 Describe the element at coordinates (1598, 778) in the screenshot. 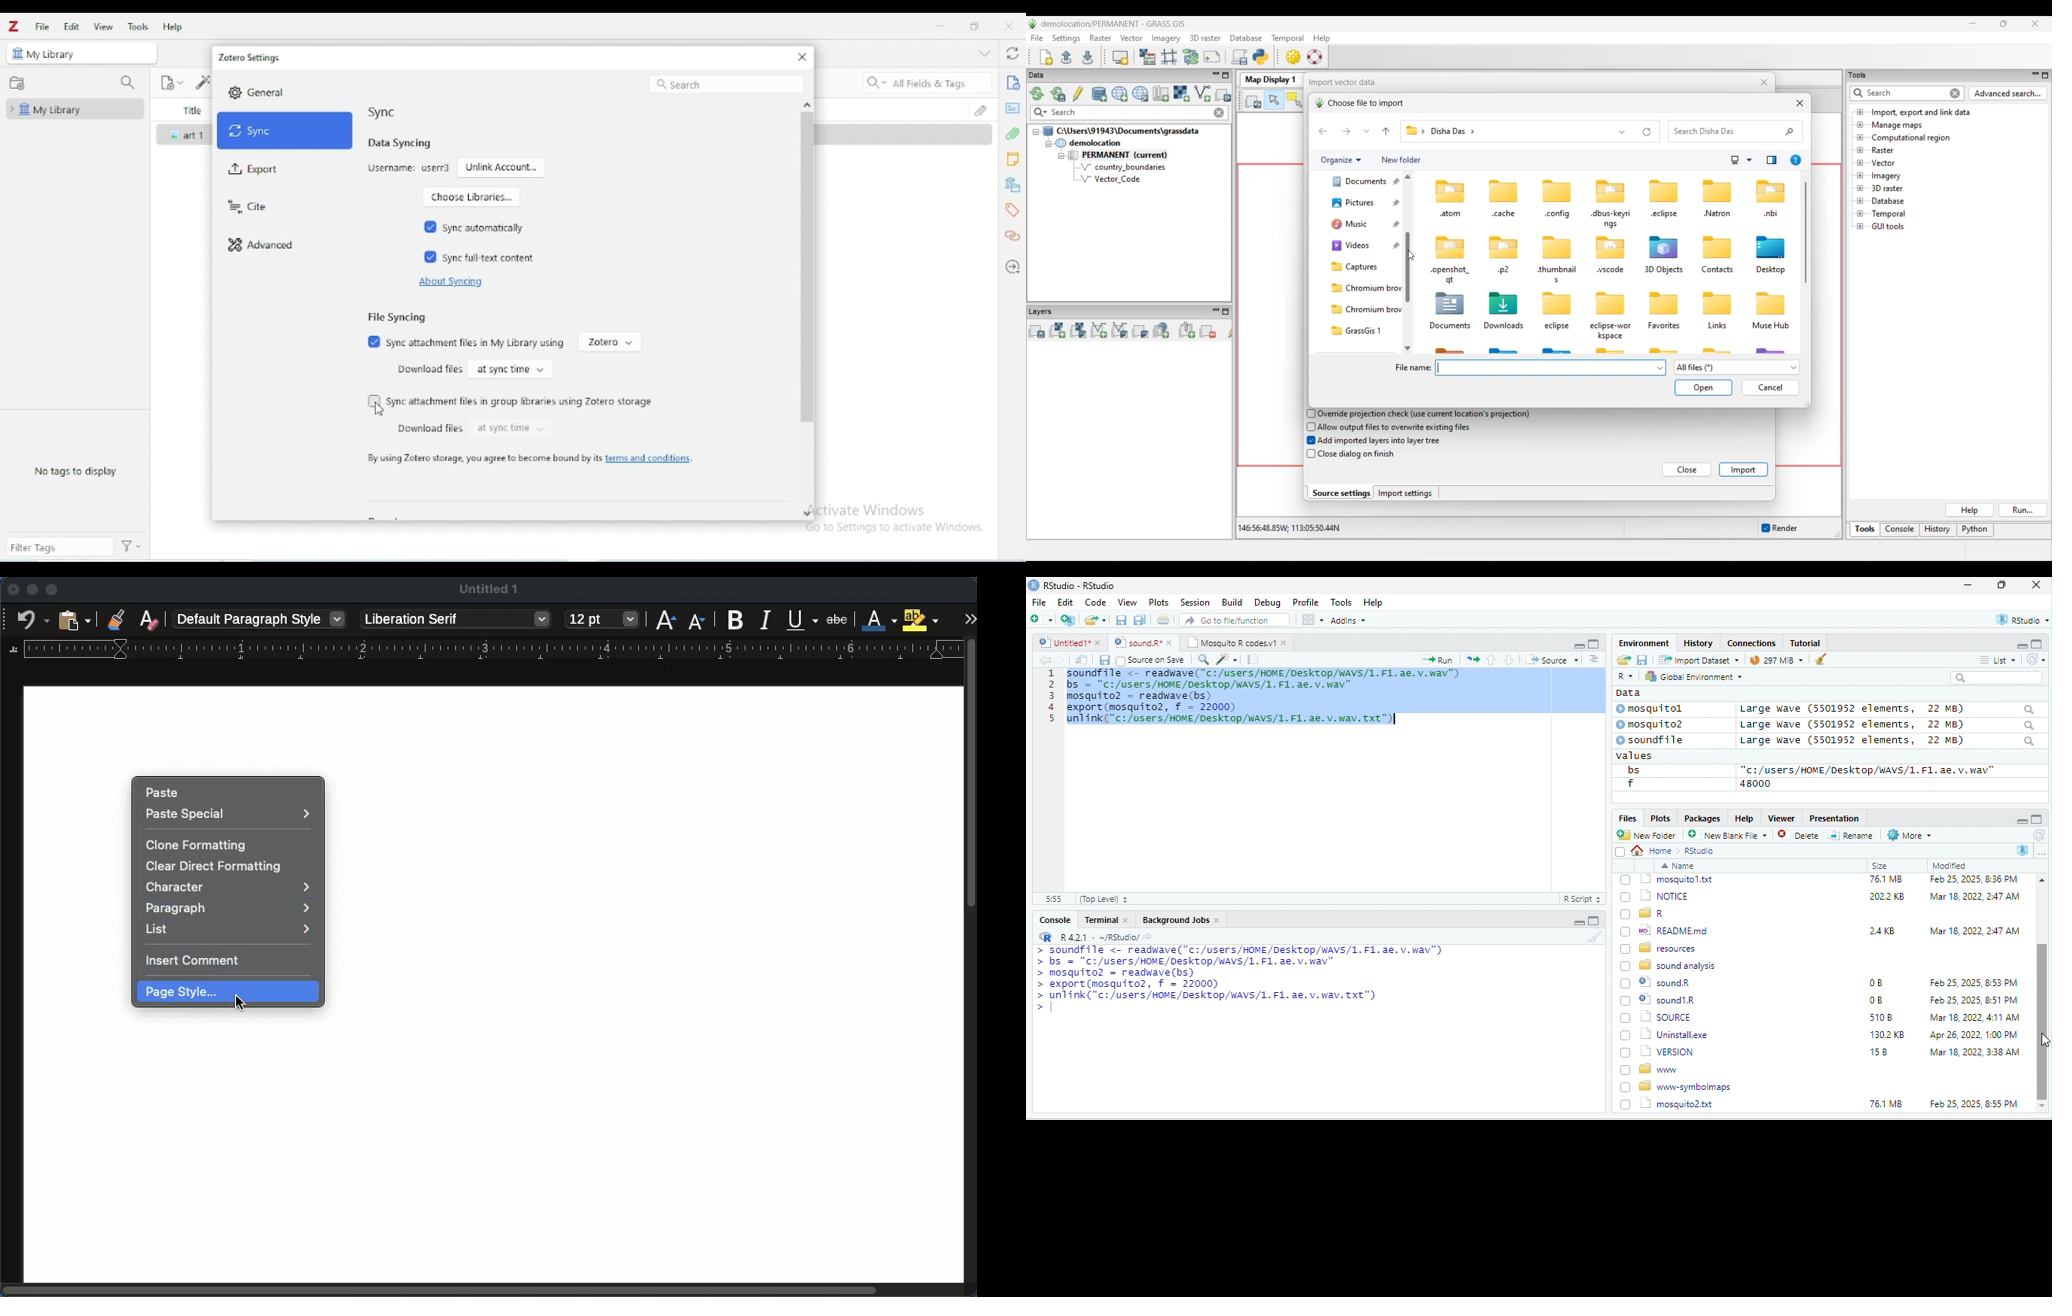

I see `scroll bar` at that location.